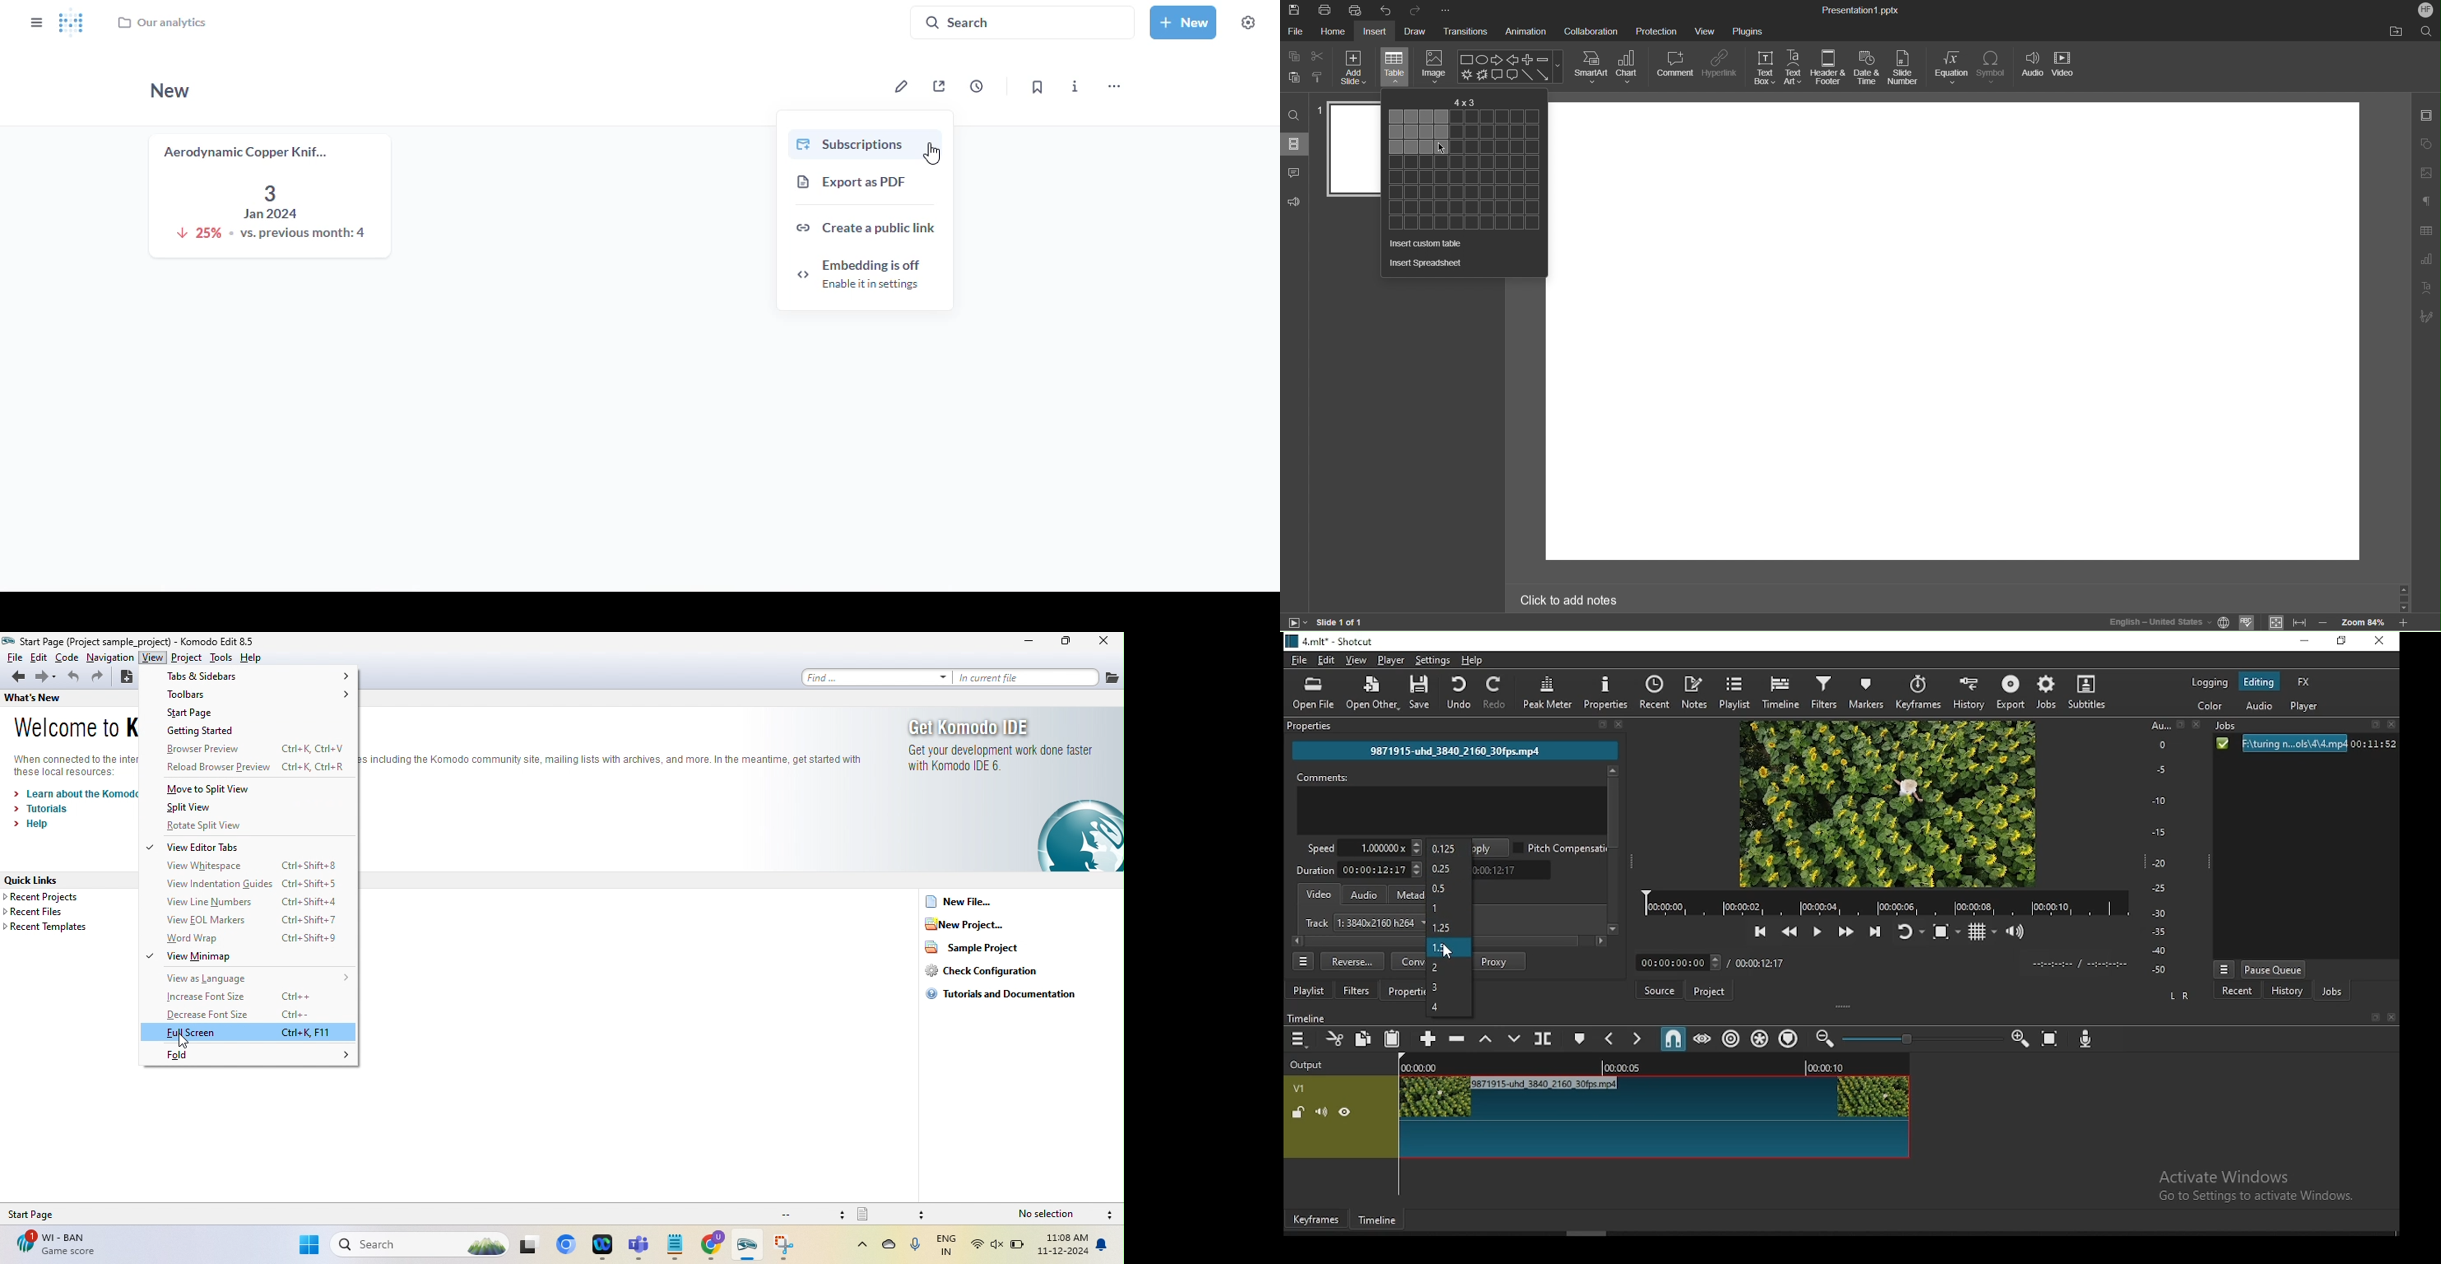 The image size is (2464, 1288). Describe the element at coordinates (1905, 68) in the screenshot. I see `Slide Number` at that location.